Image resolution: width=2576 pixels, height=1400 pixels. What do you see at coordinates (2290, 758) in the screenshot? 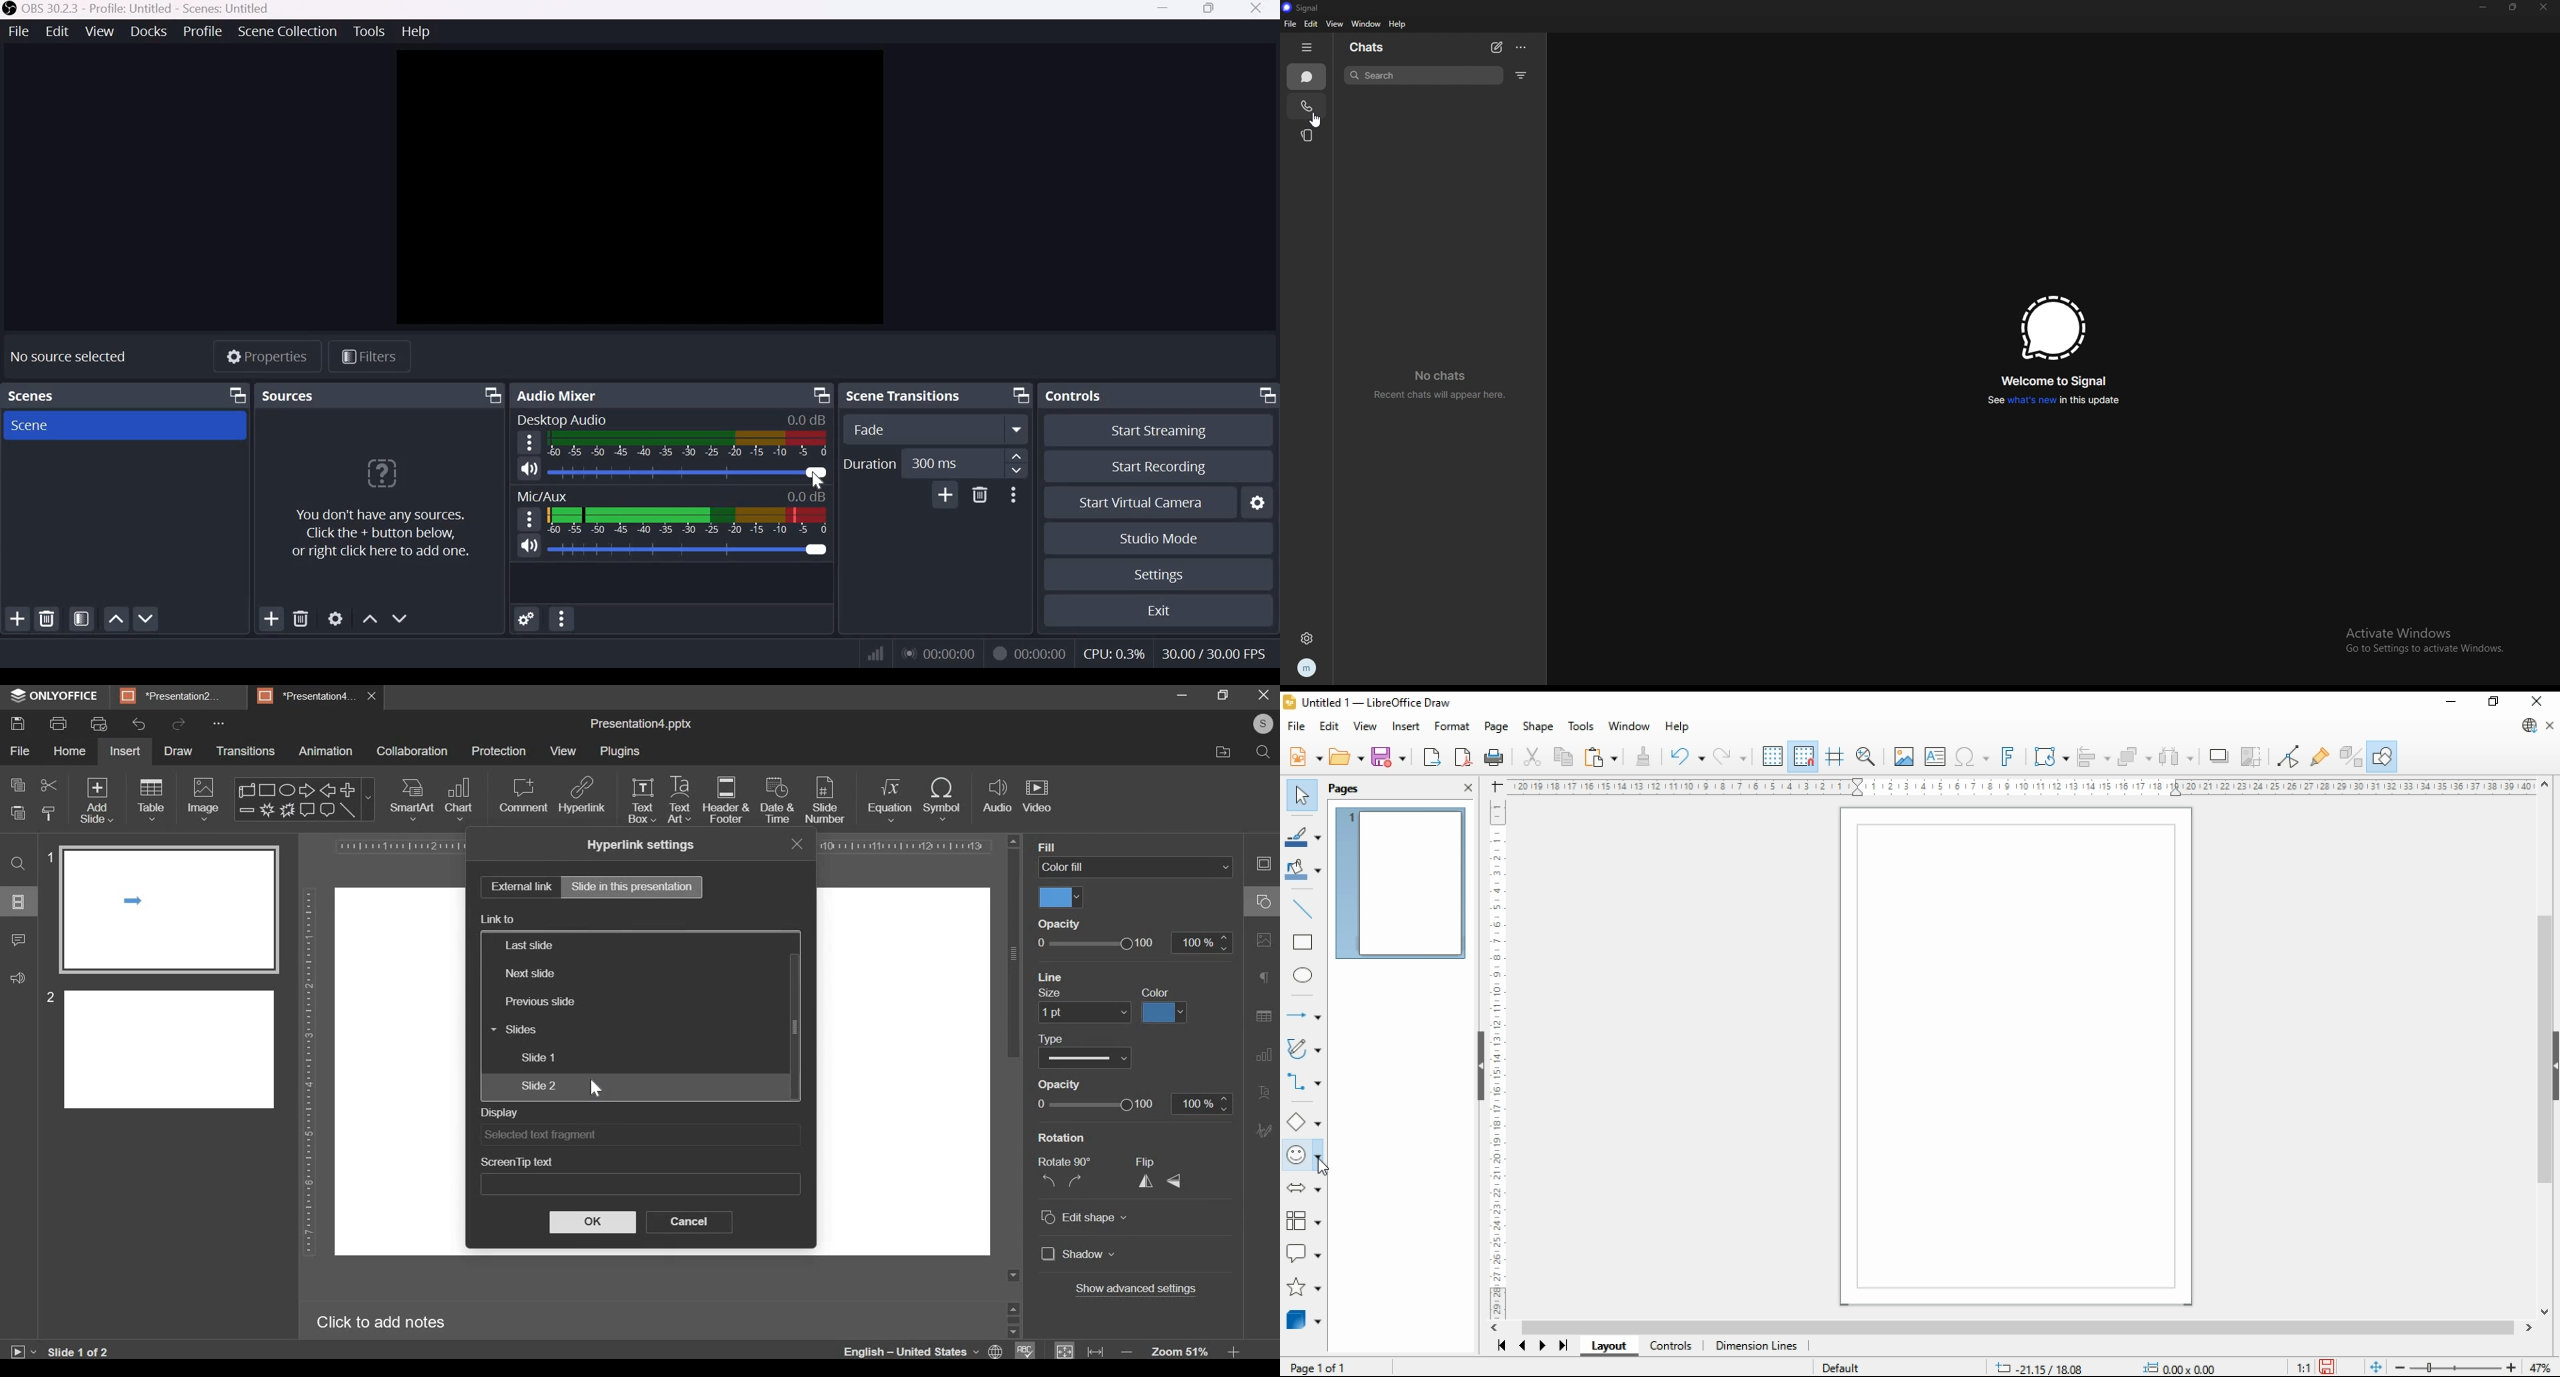
I see `toggle point edit mode` at bounding box center [2290, 758].